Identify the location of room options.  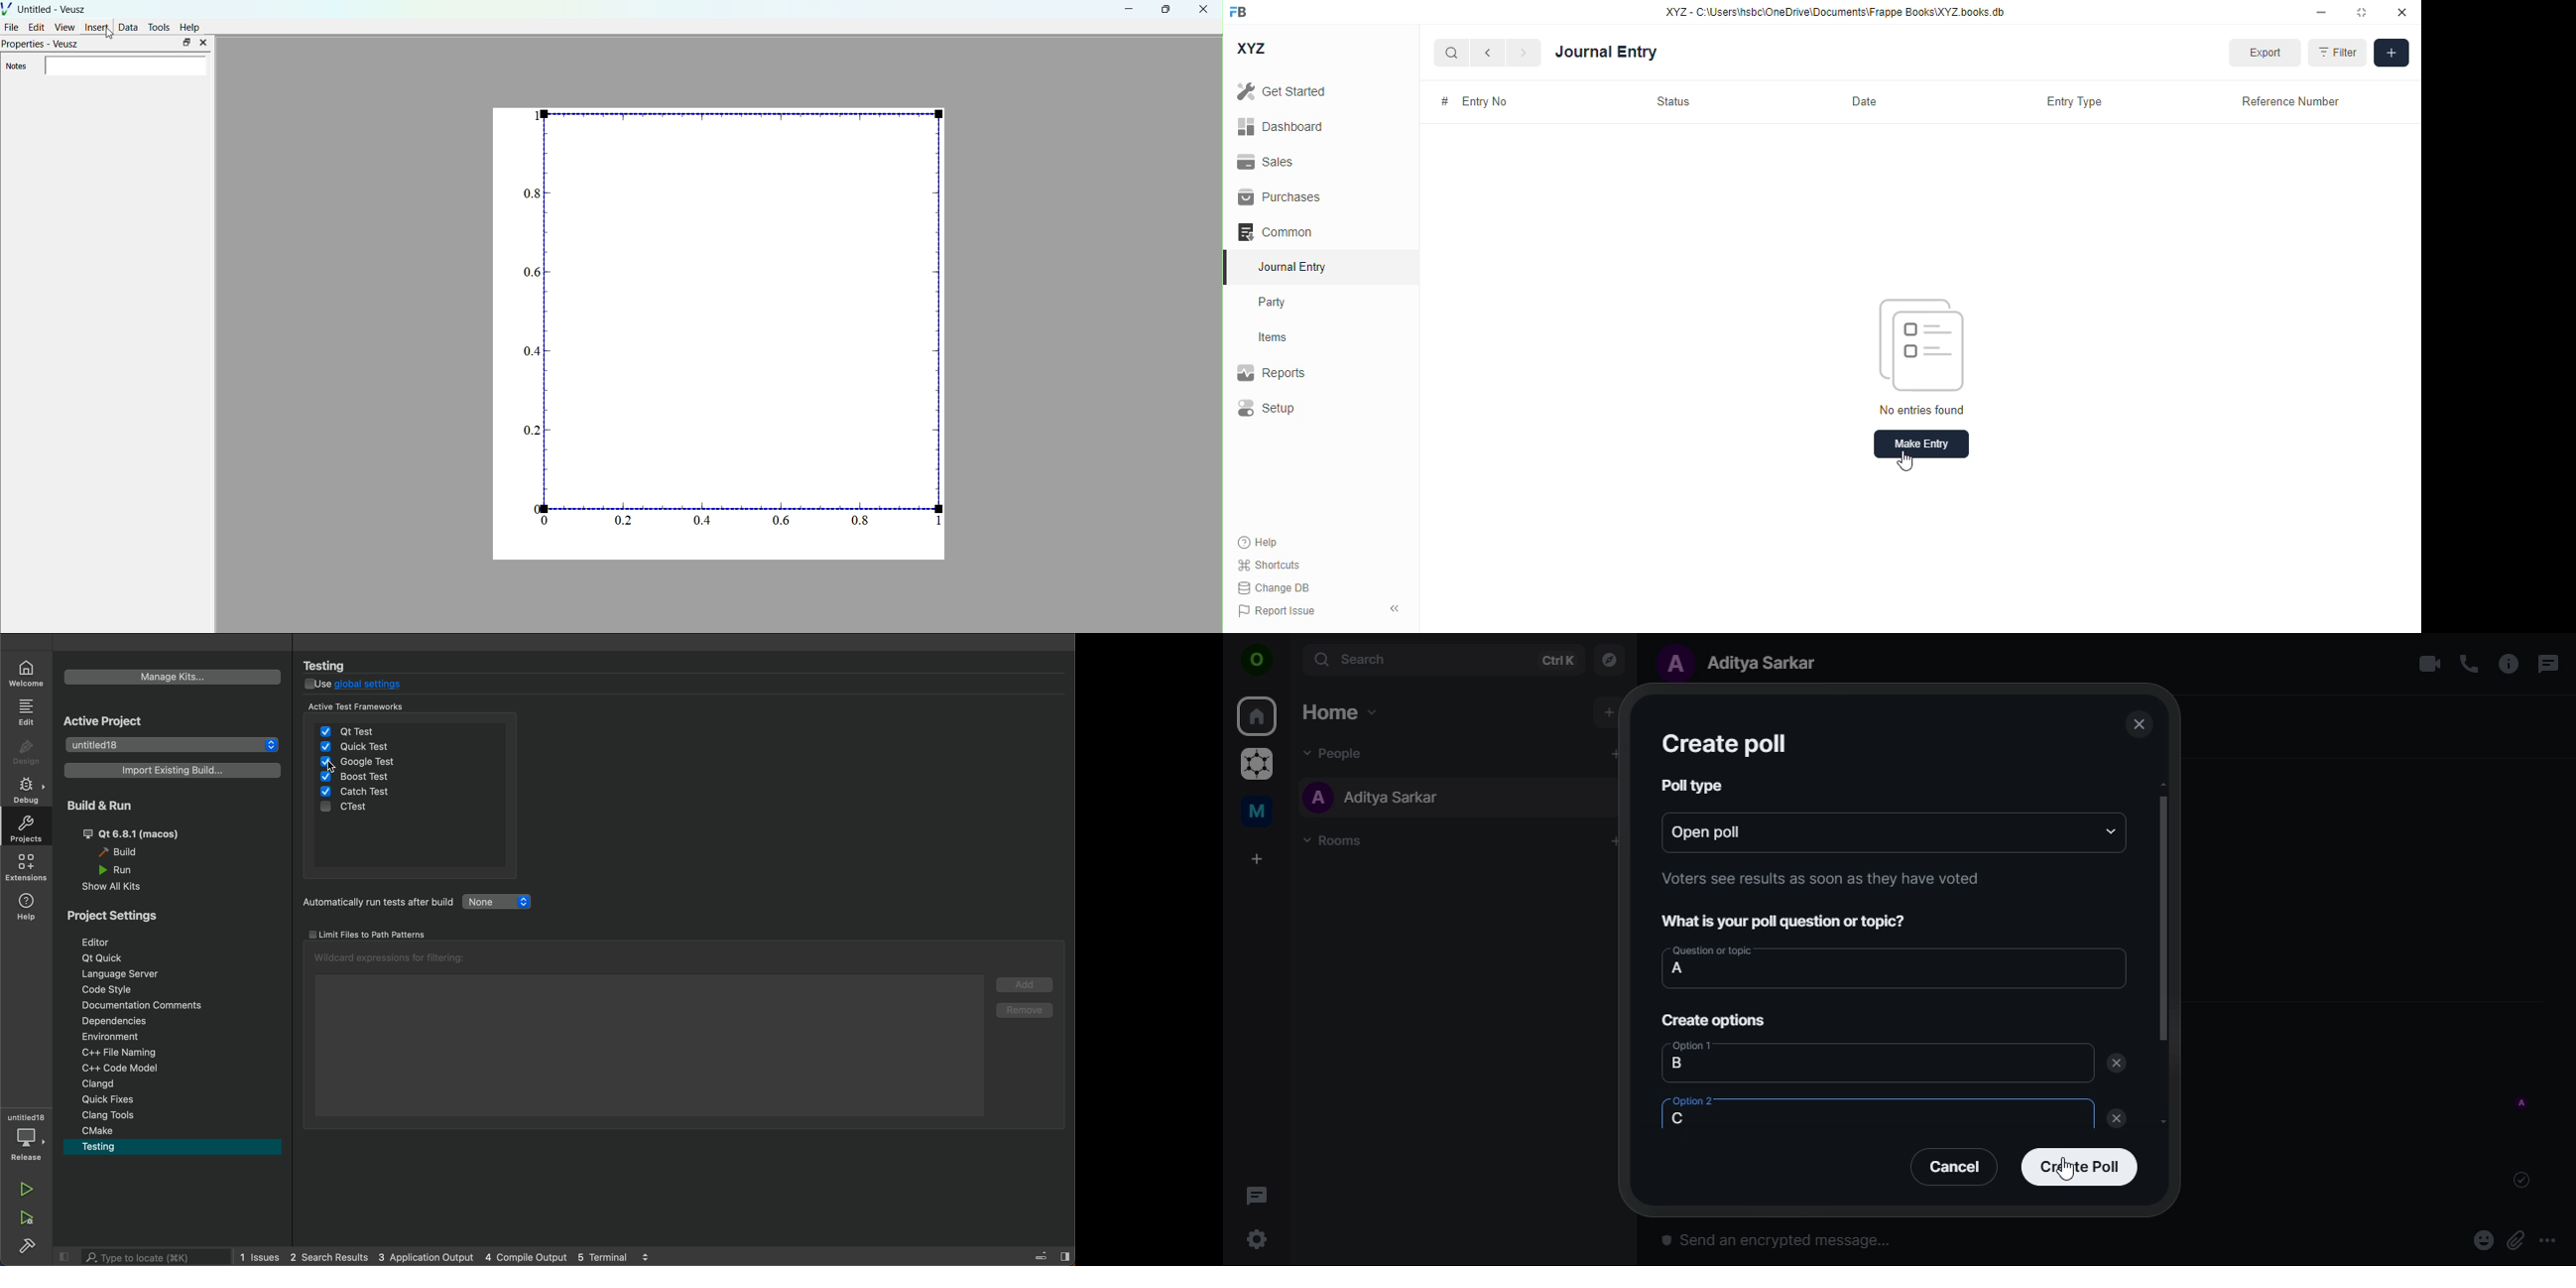
(2510, 666).